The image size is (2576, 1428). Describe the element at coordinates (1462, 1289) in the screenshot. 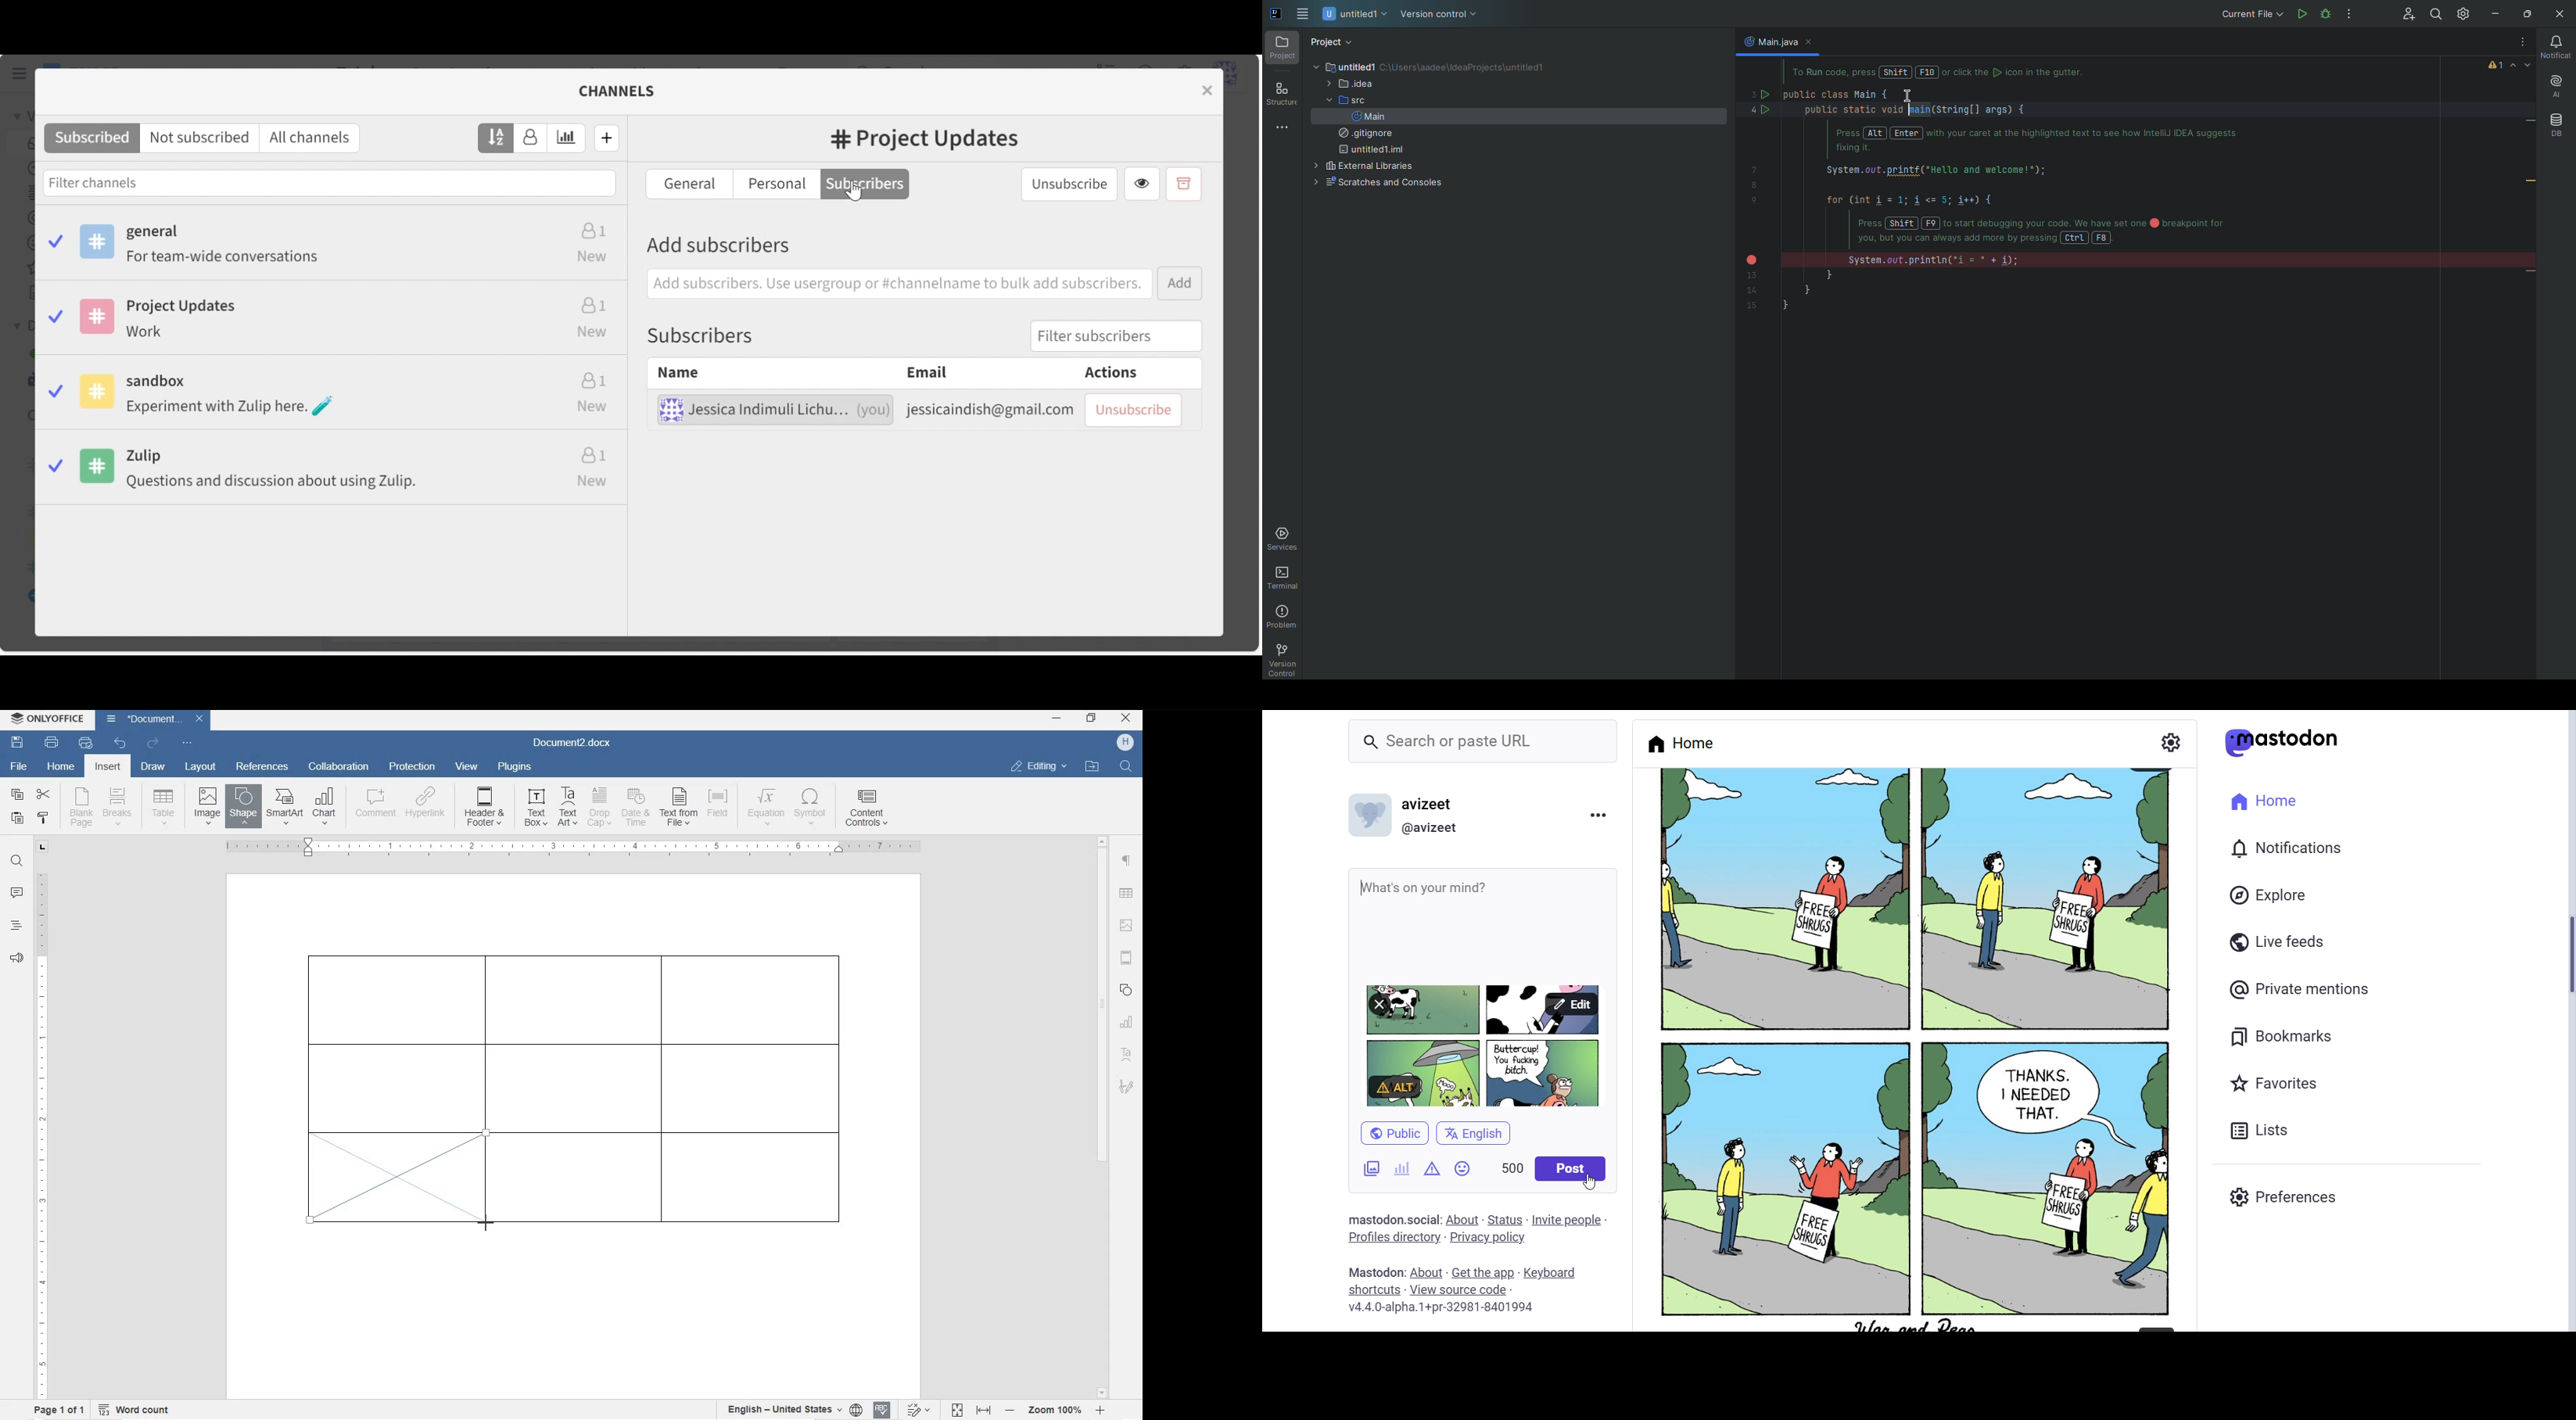

I see `View Source Code` at that location.